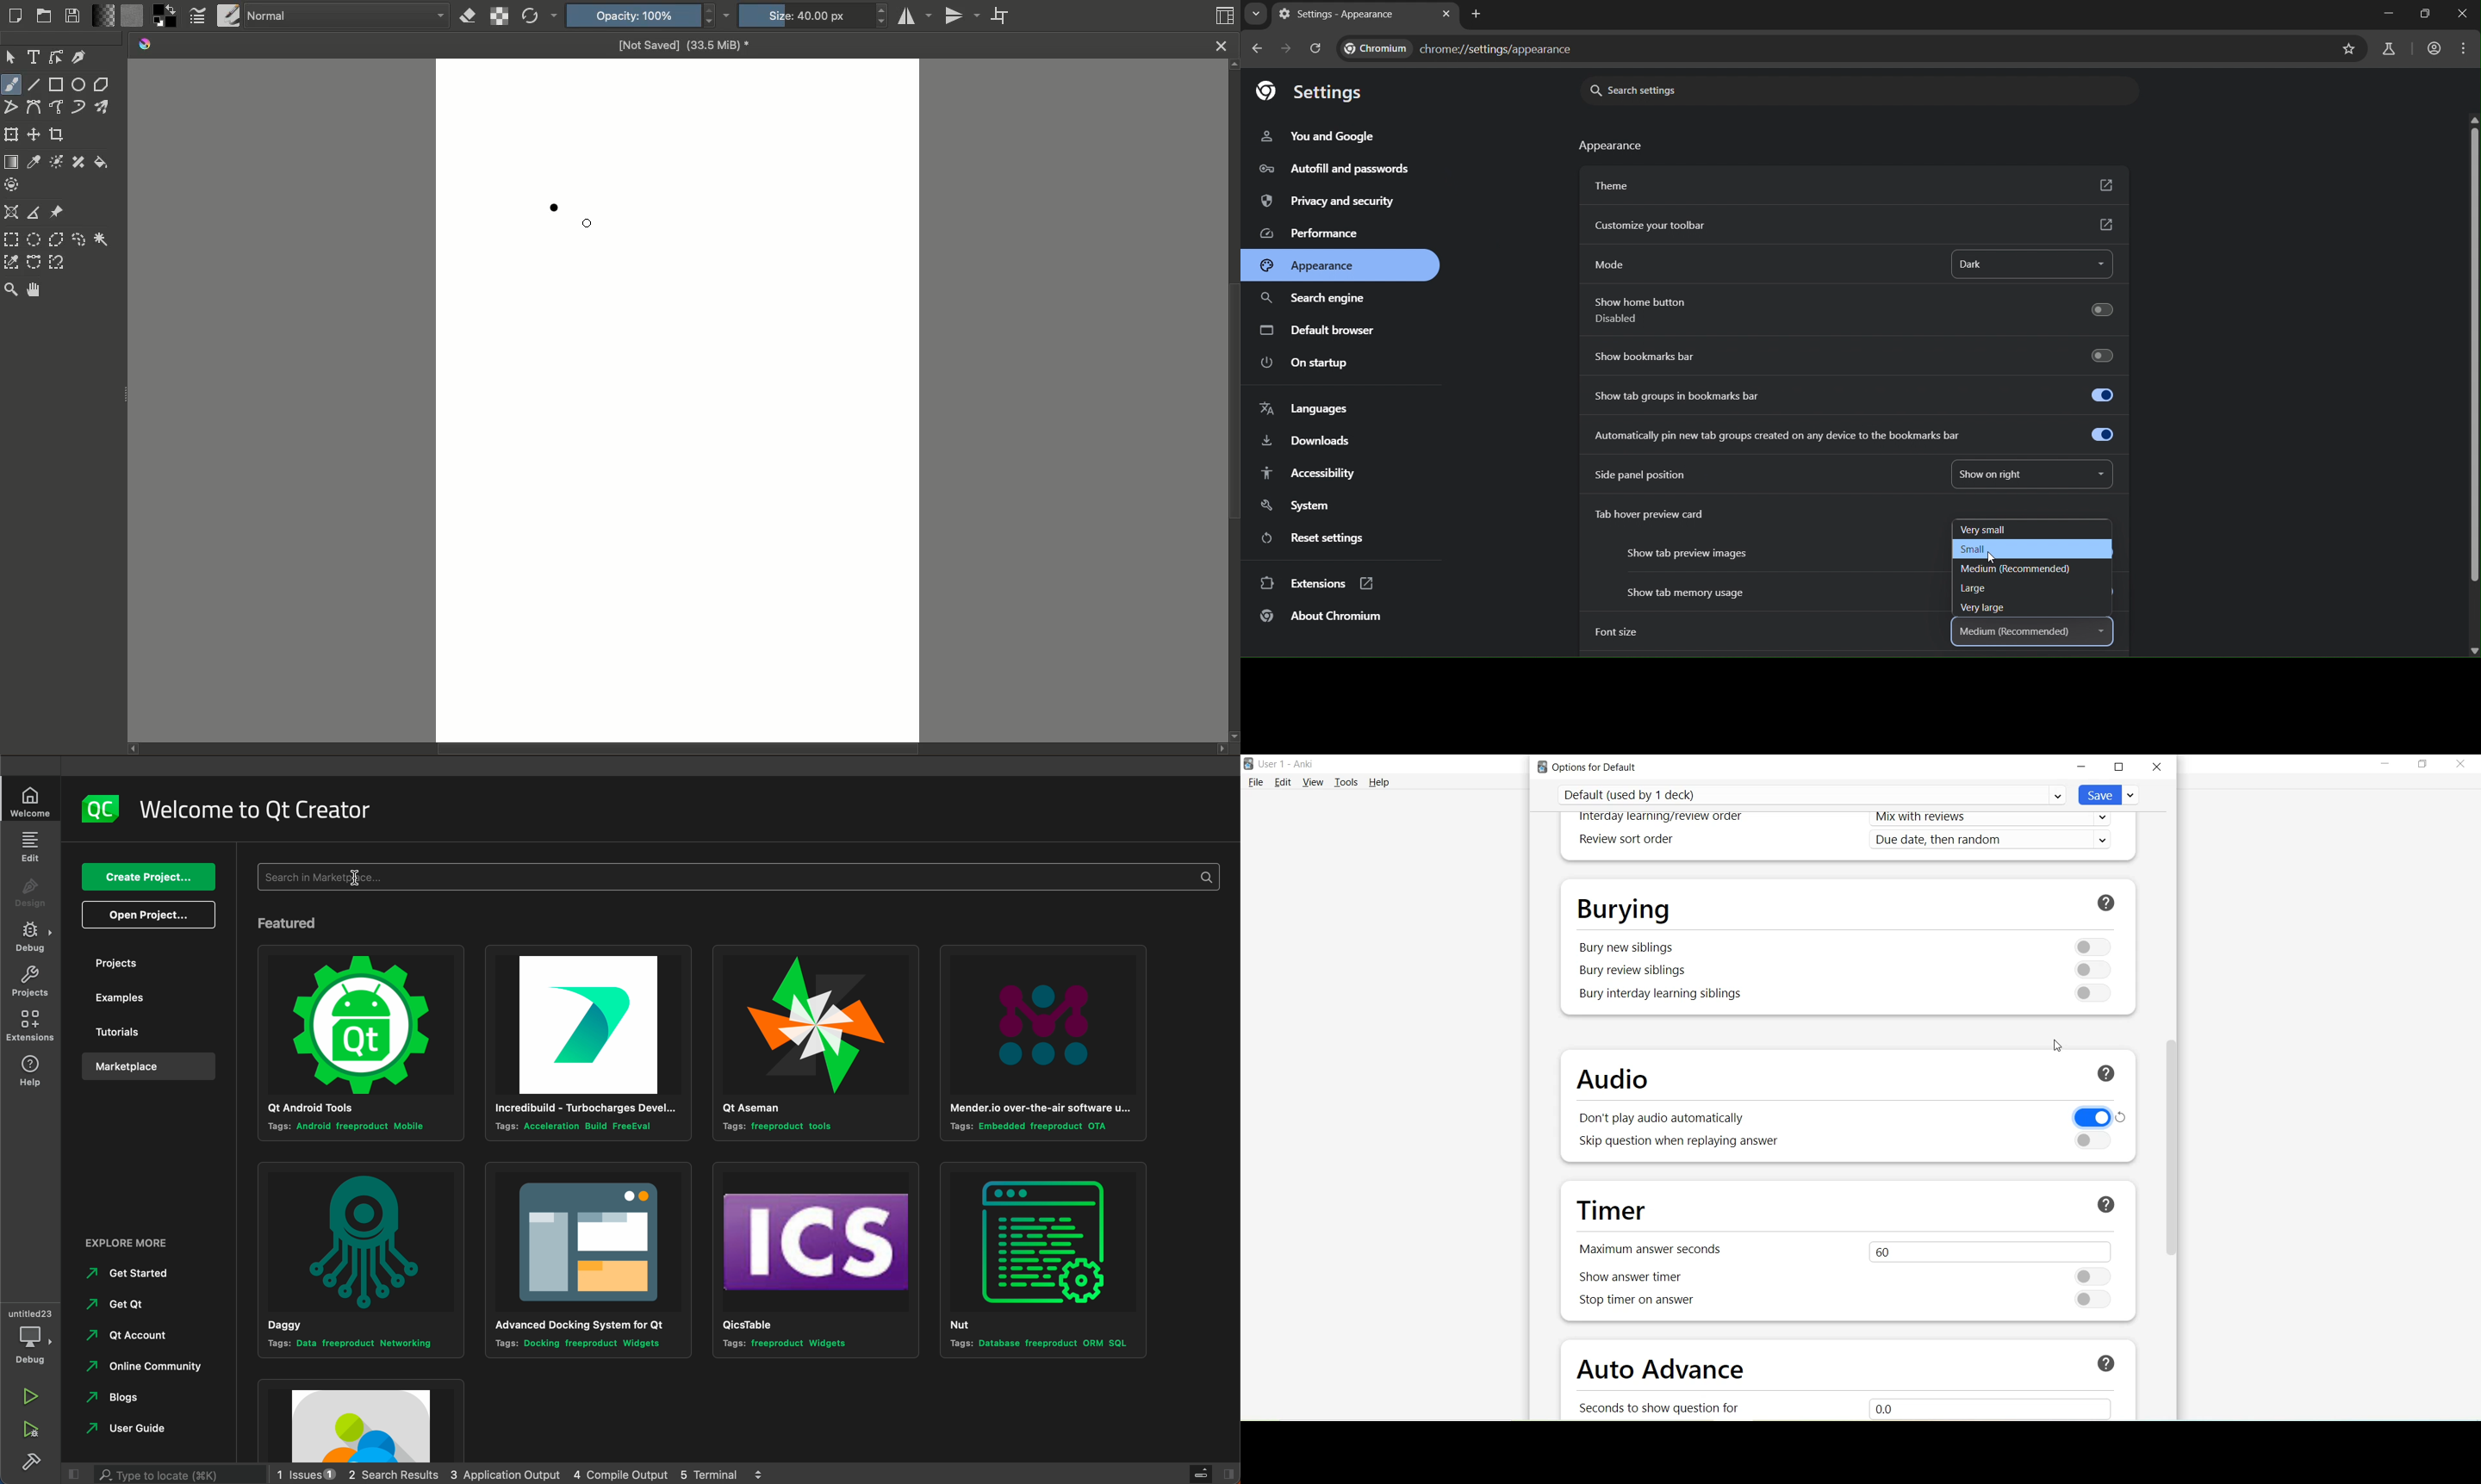  What do you see at coordinates (80, 56) in the screenshot?
I see `Calligraphy` at bounding box center [80, 56].